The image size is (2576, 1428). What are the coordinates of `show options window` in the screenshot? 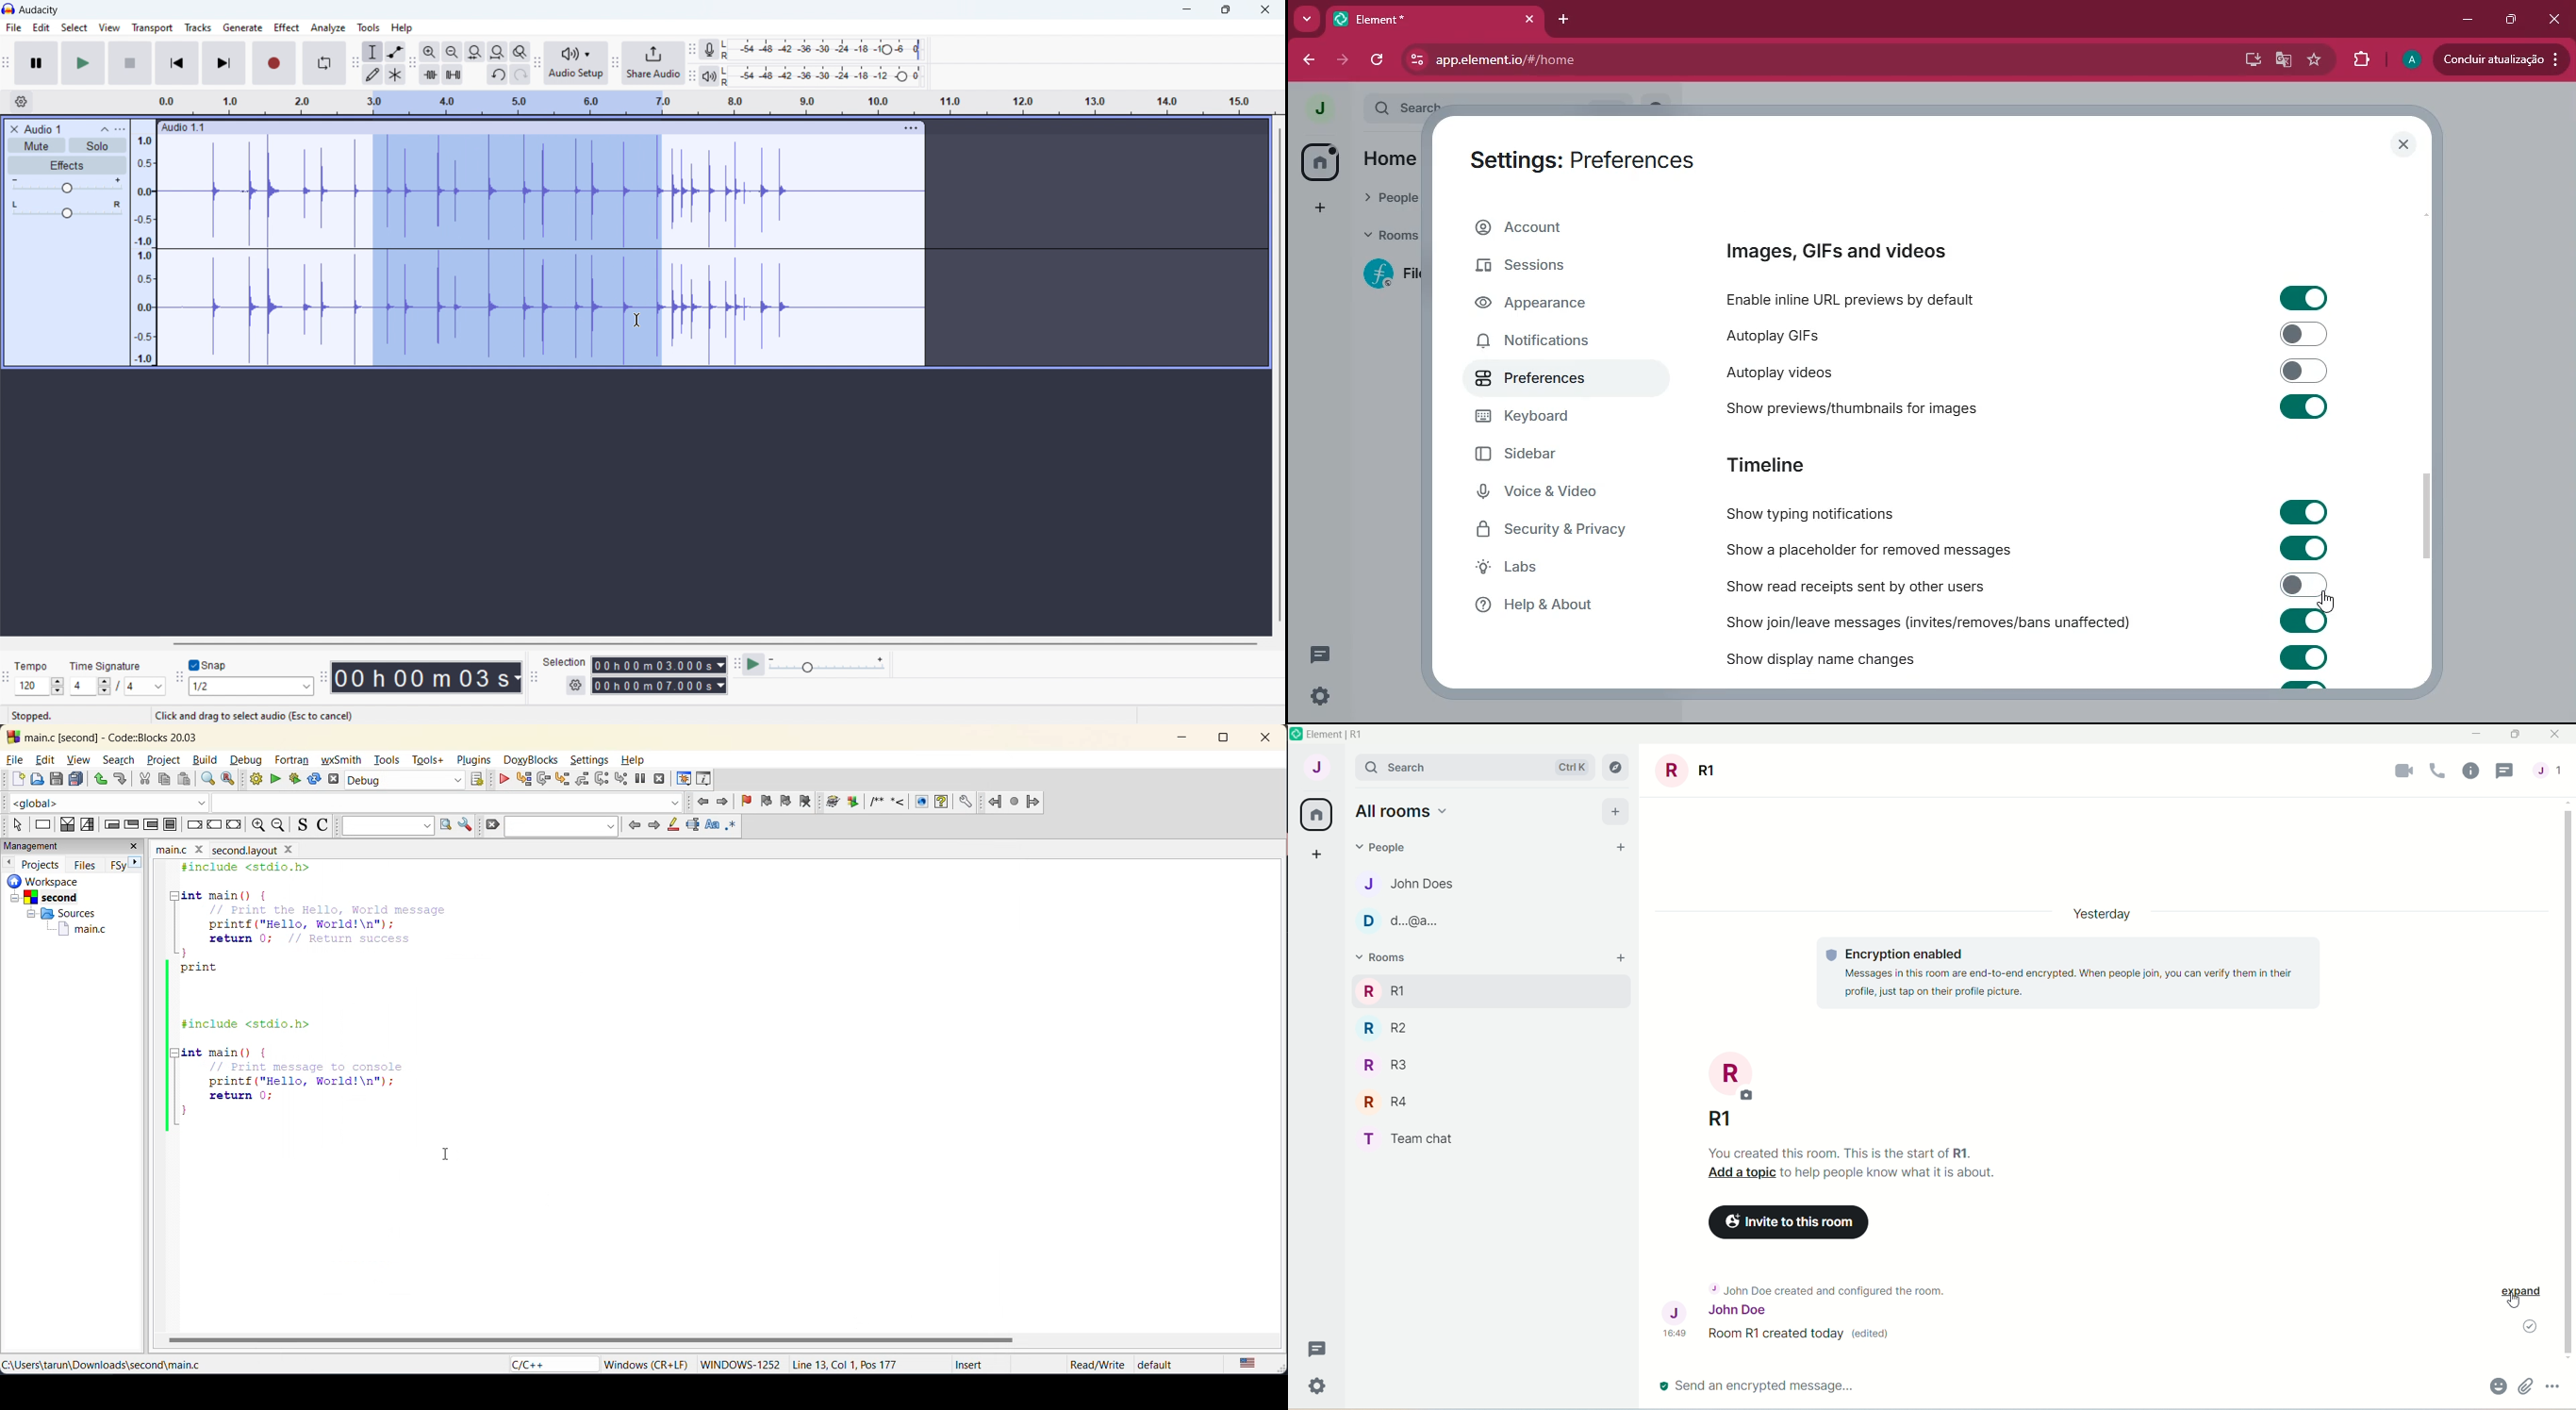 It's located at (462, 825).